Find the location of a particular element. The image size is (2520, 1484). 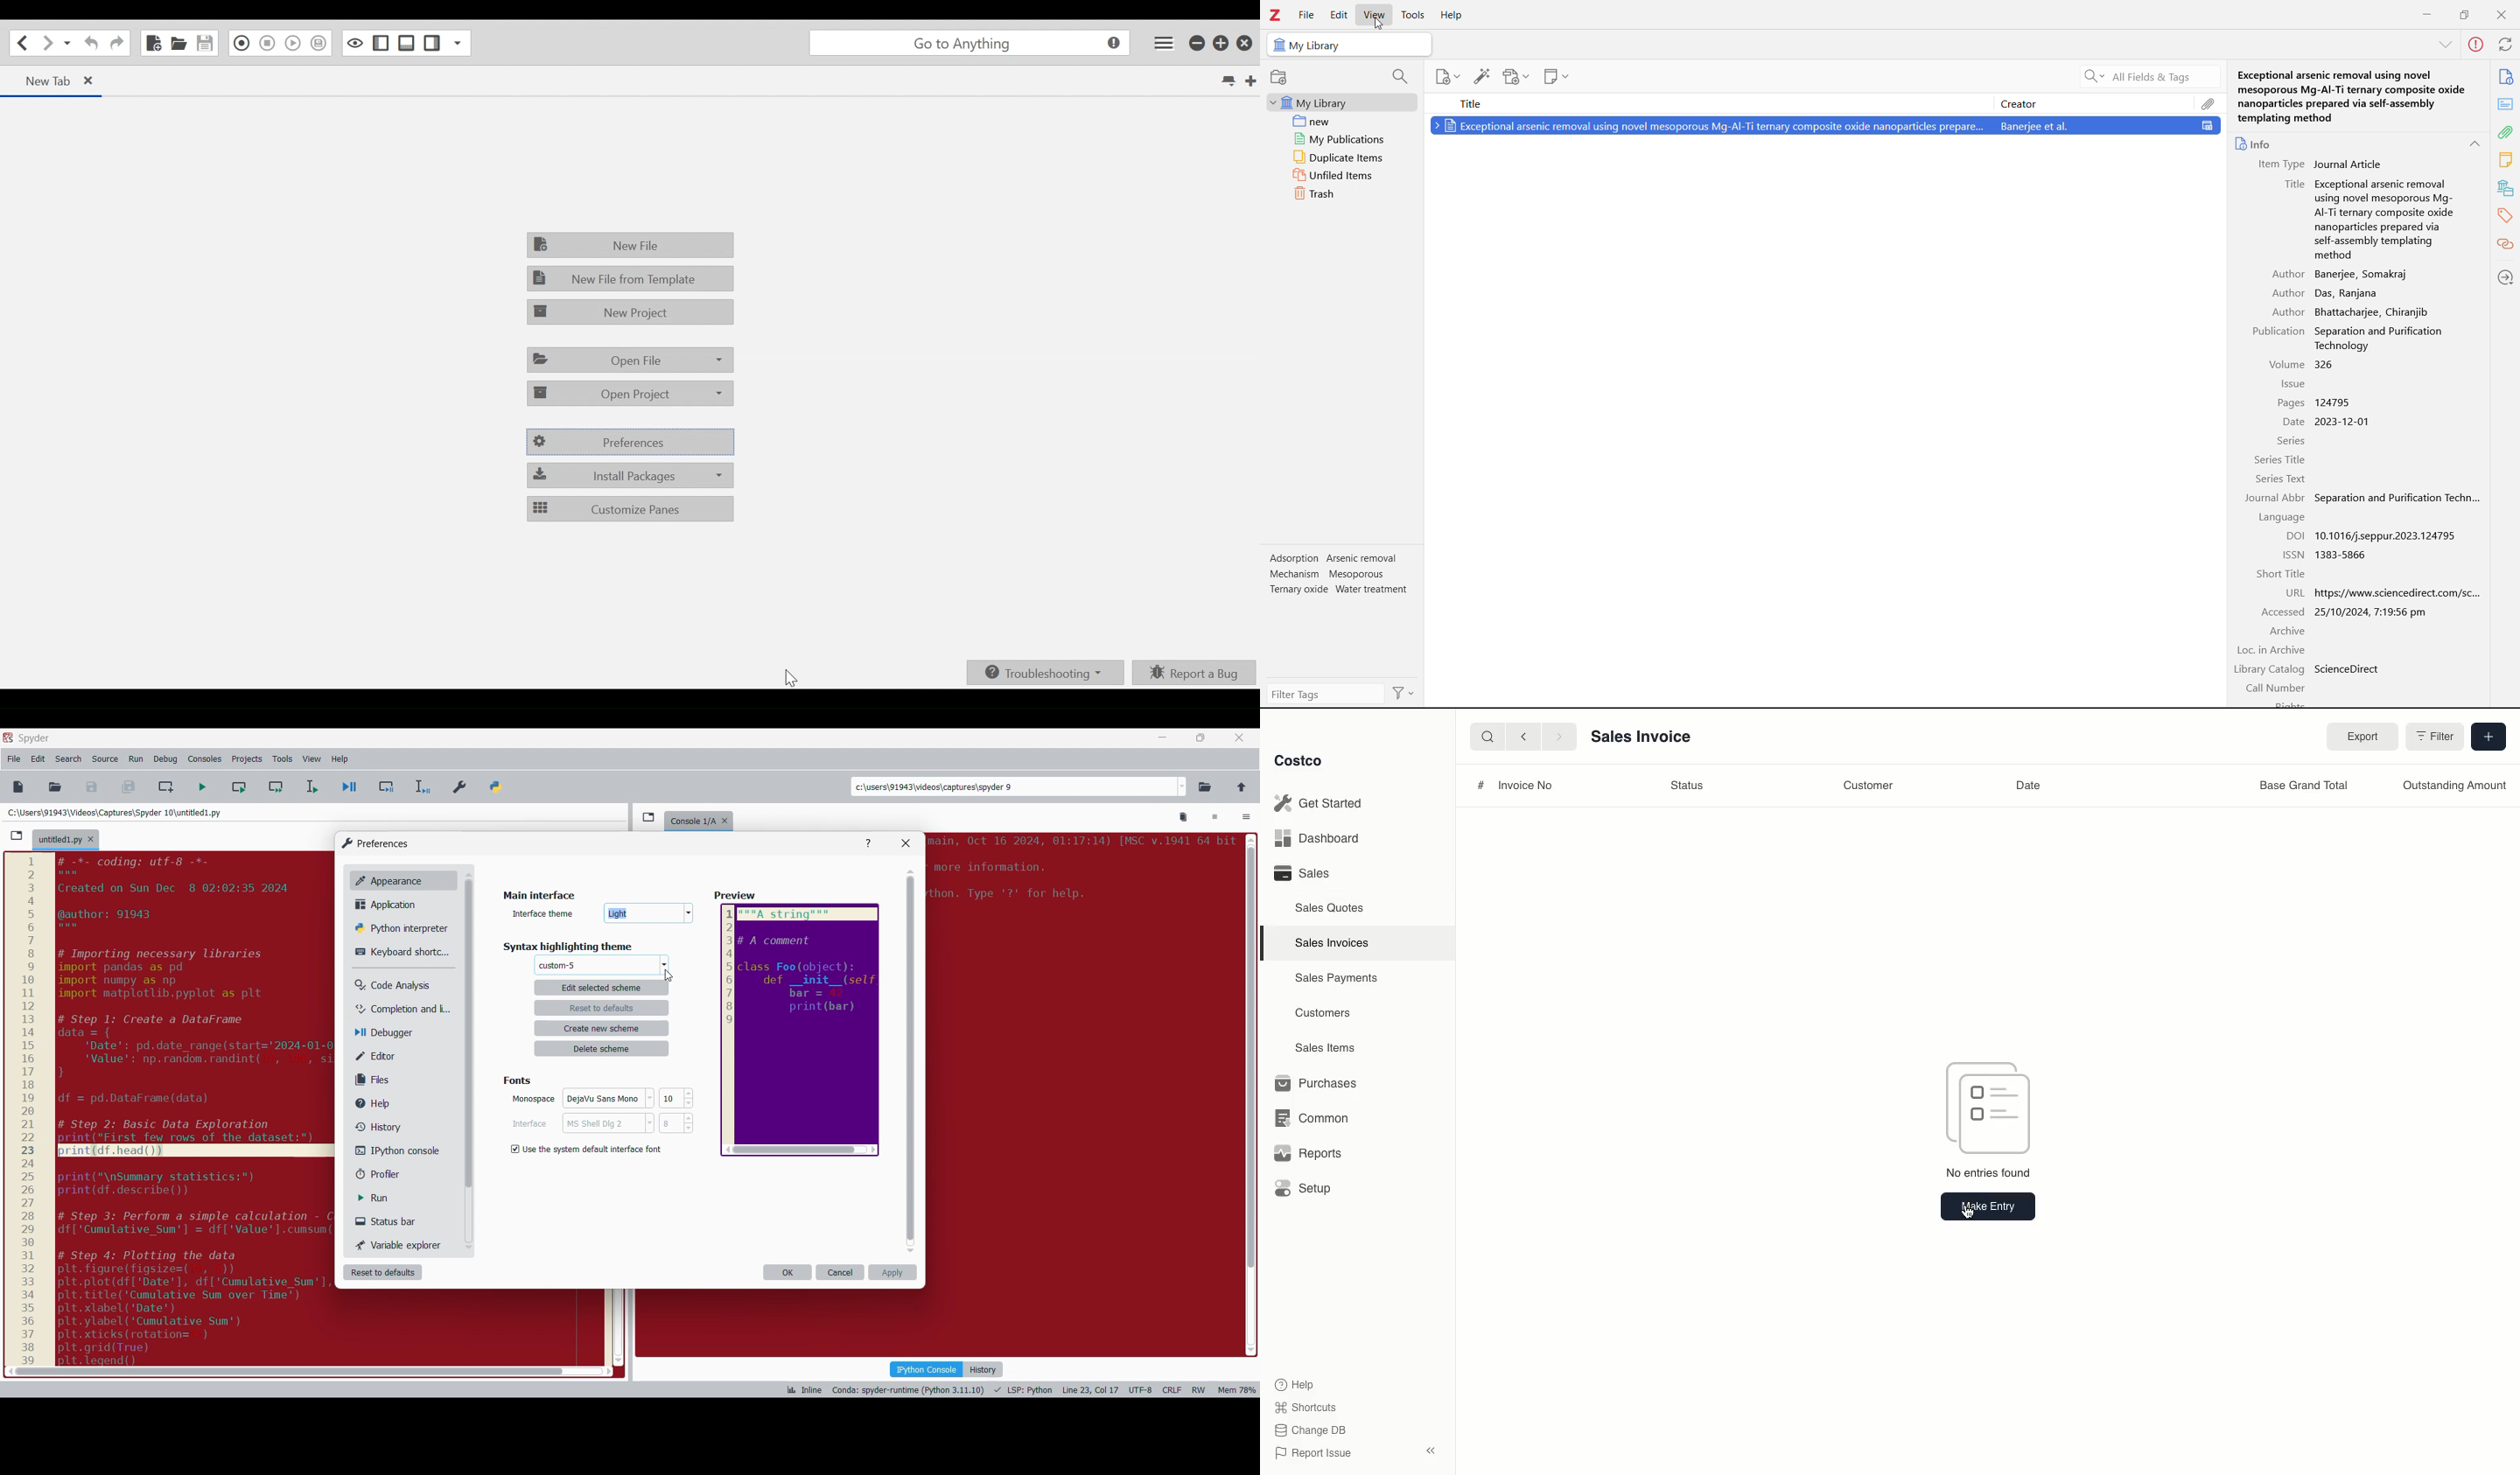

Purchases is located at coordinates (1317, 1083).